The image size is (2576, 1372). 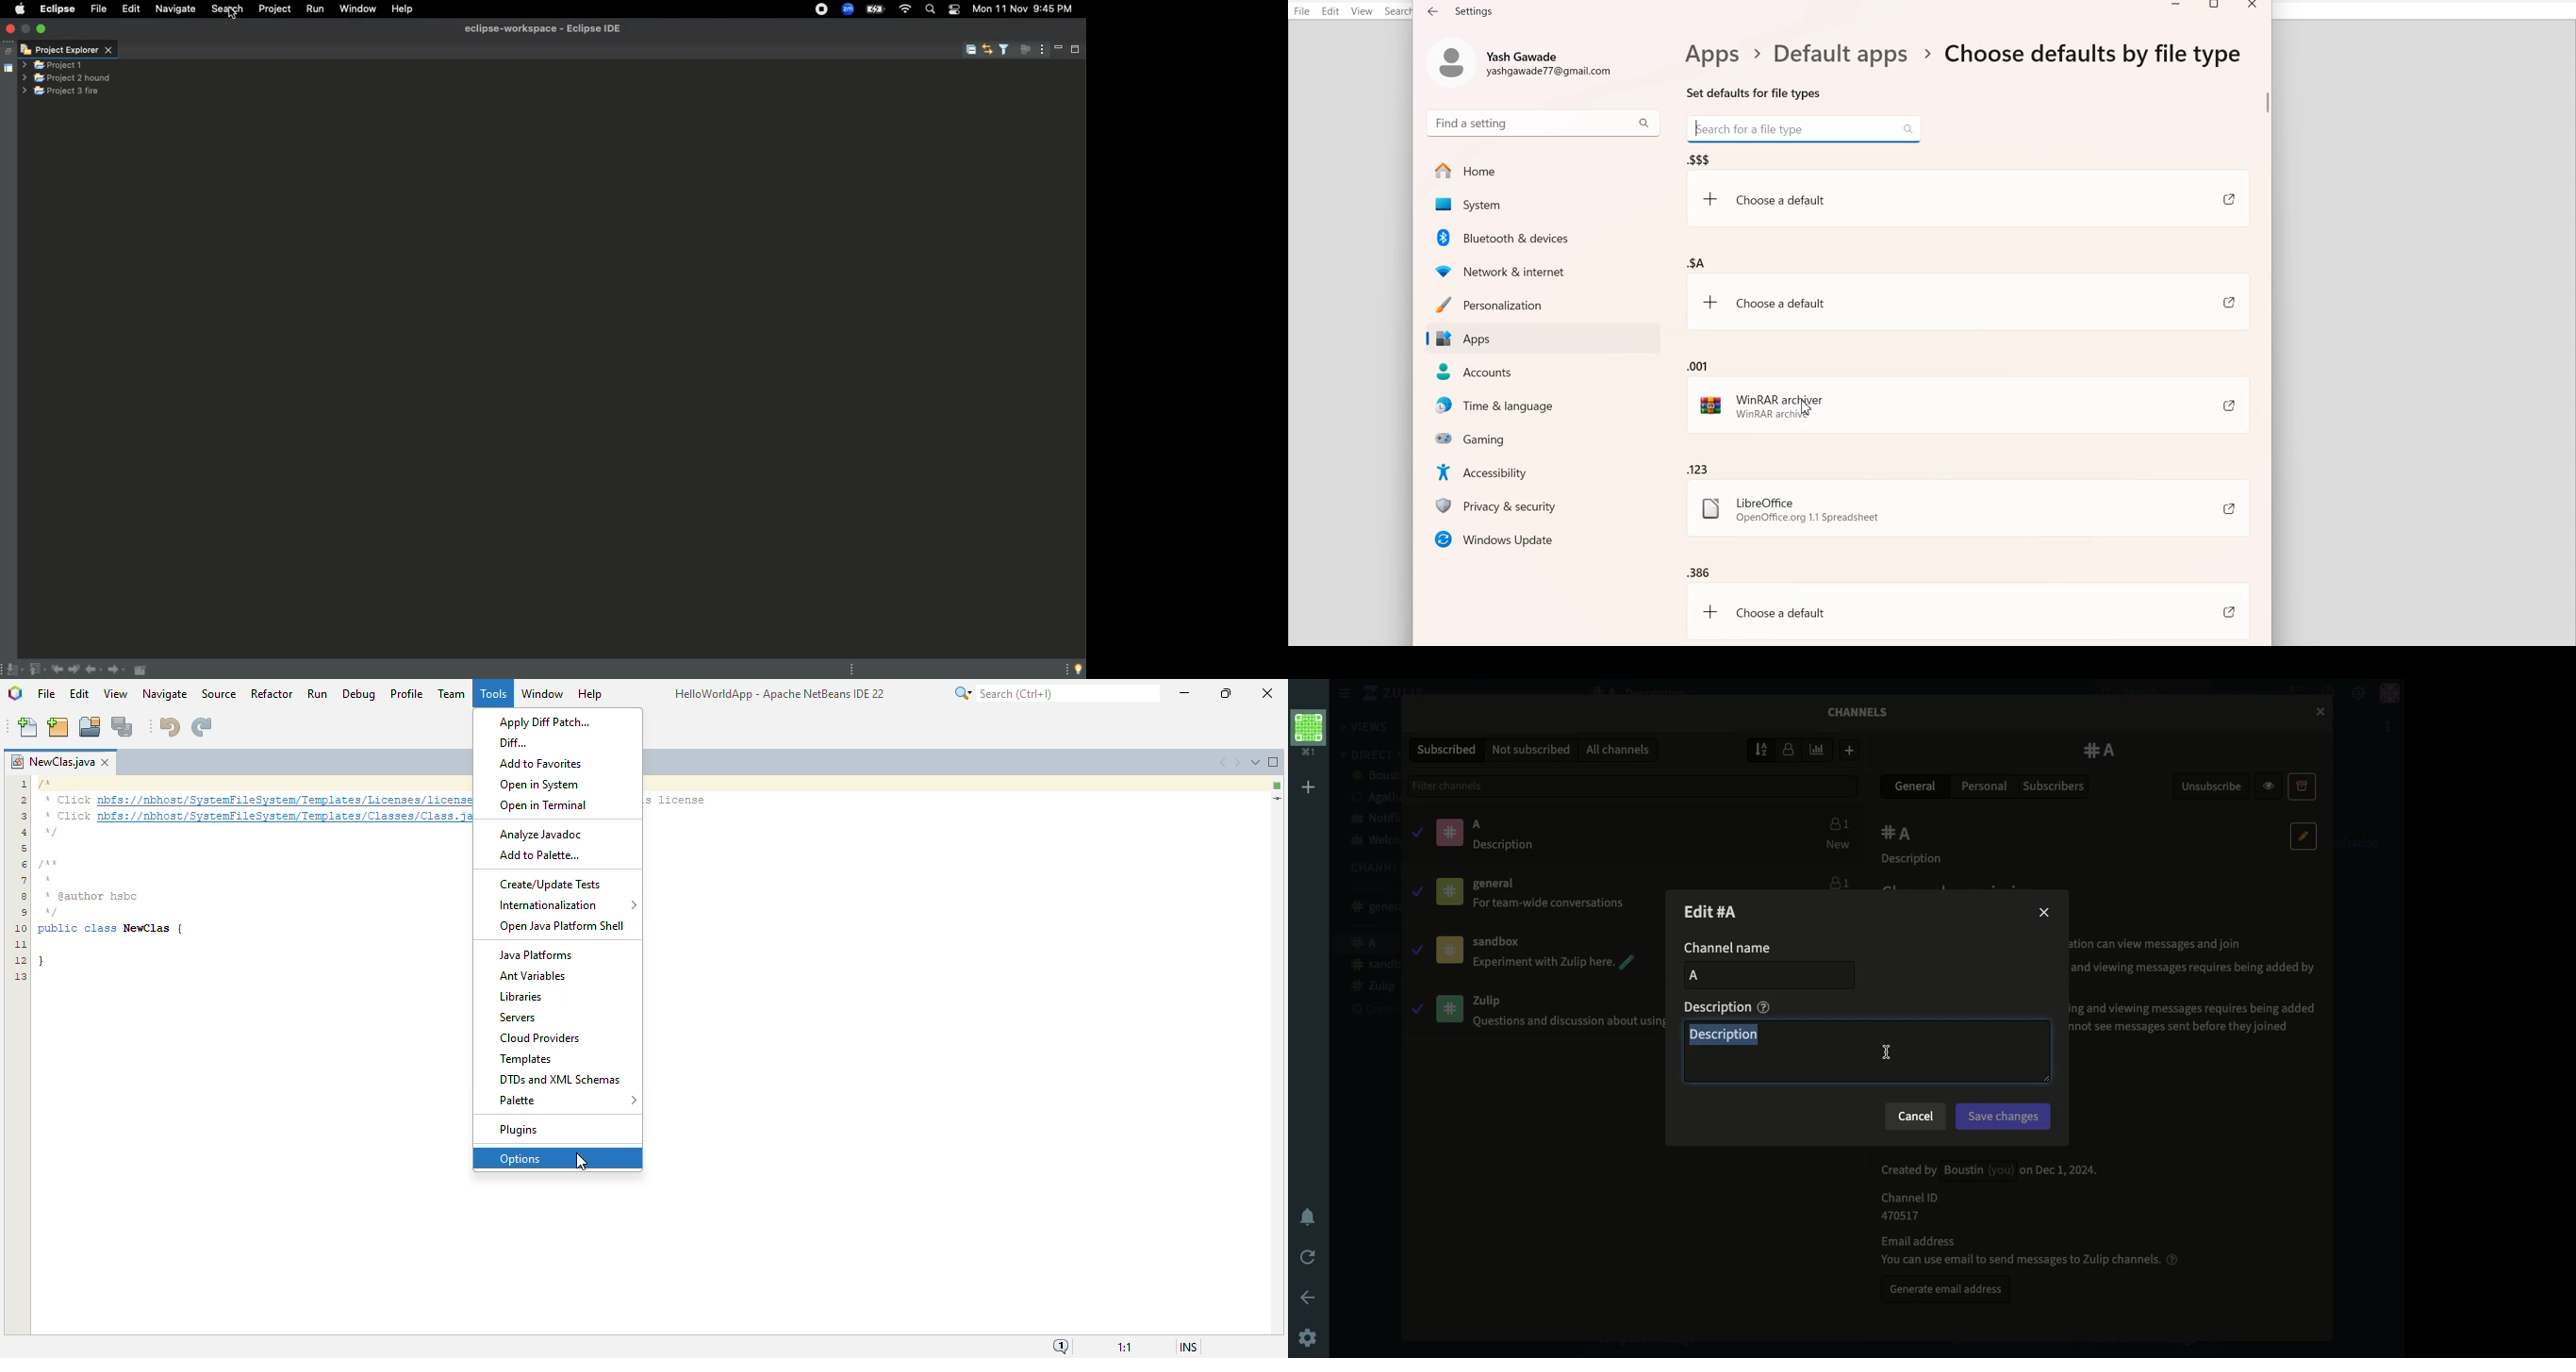 What do you see at coordinates (2271, 785) in the screenshot?
I see `Preview` at bounding box center [2271, 785].